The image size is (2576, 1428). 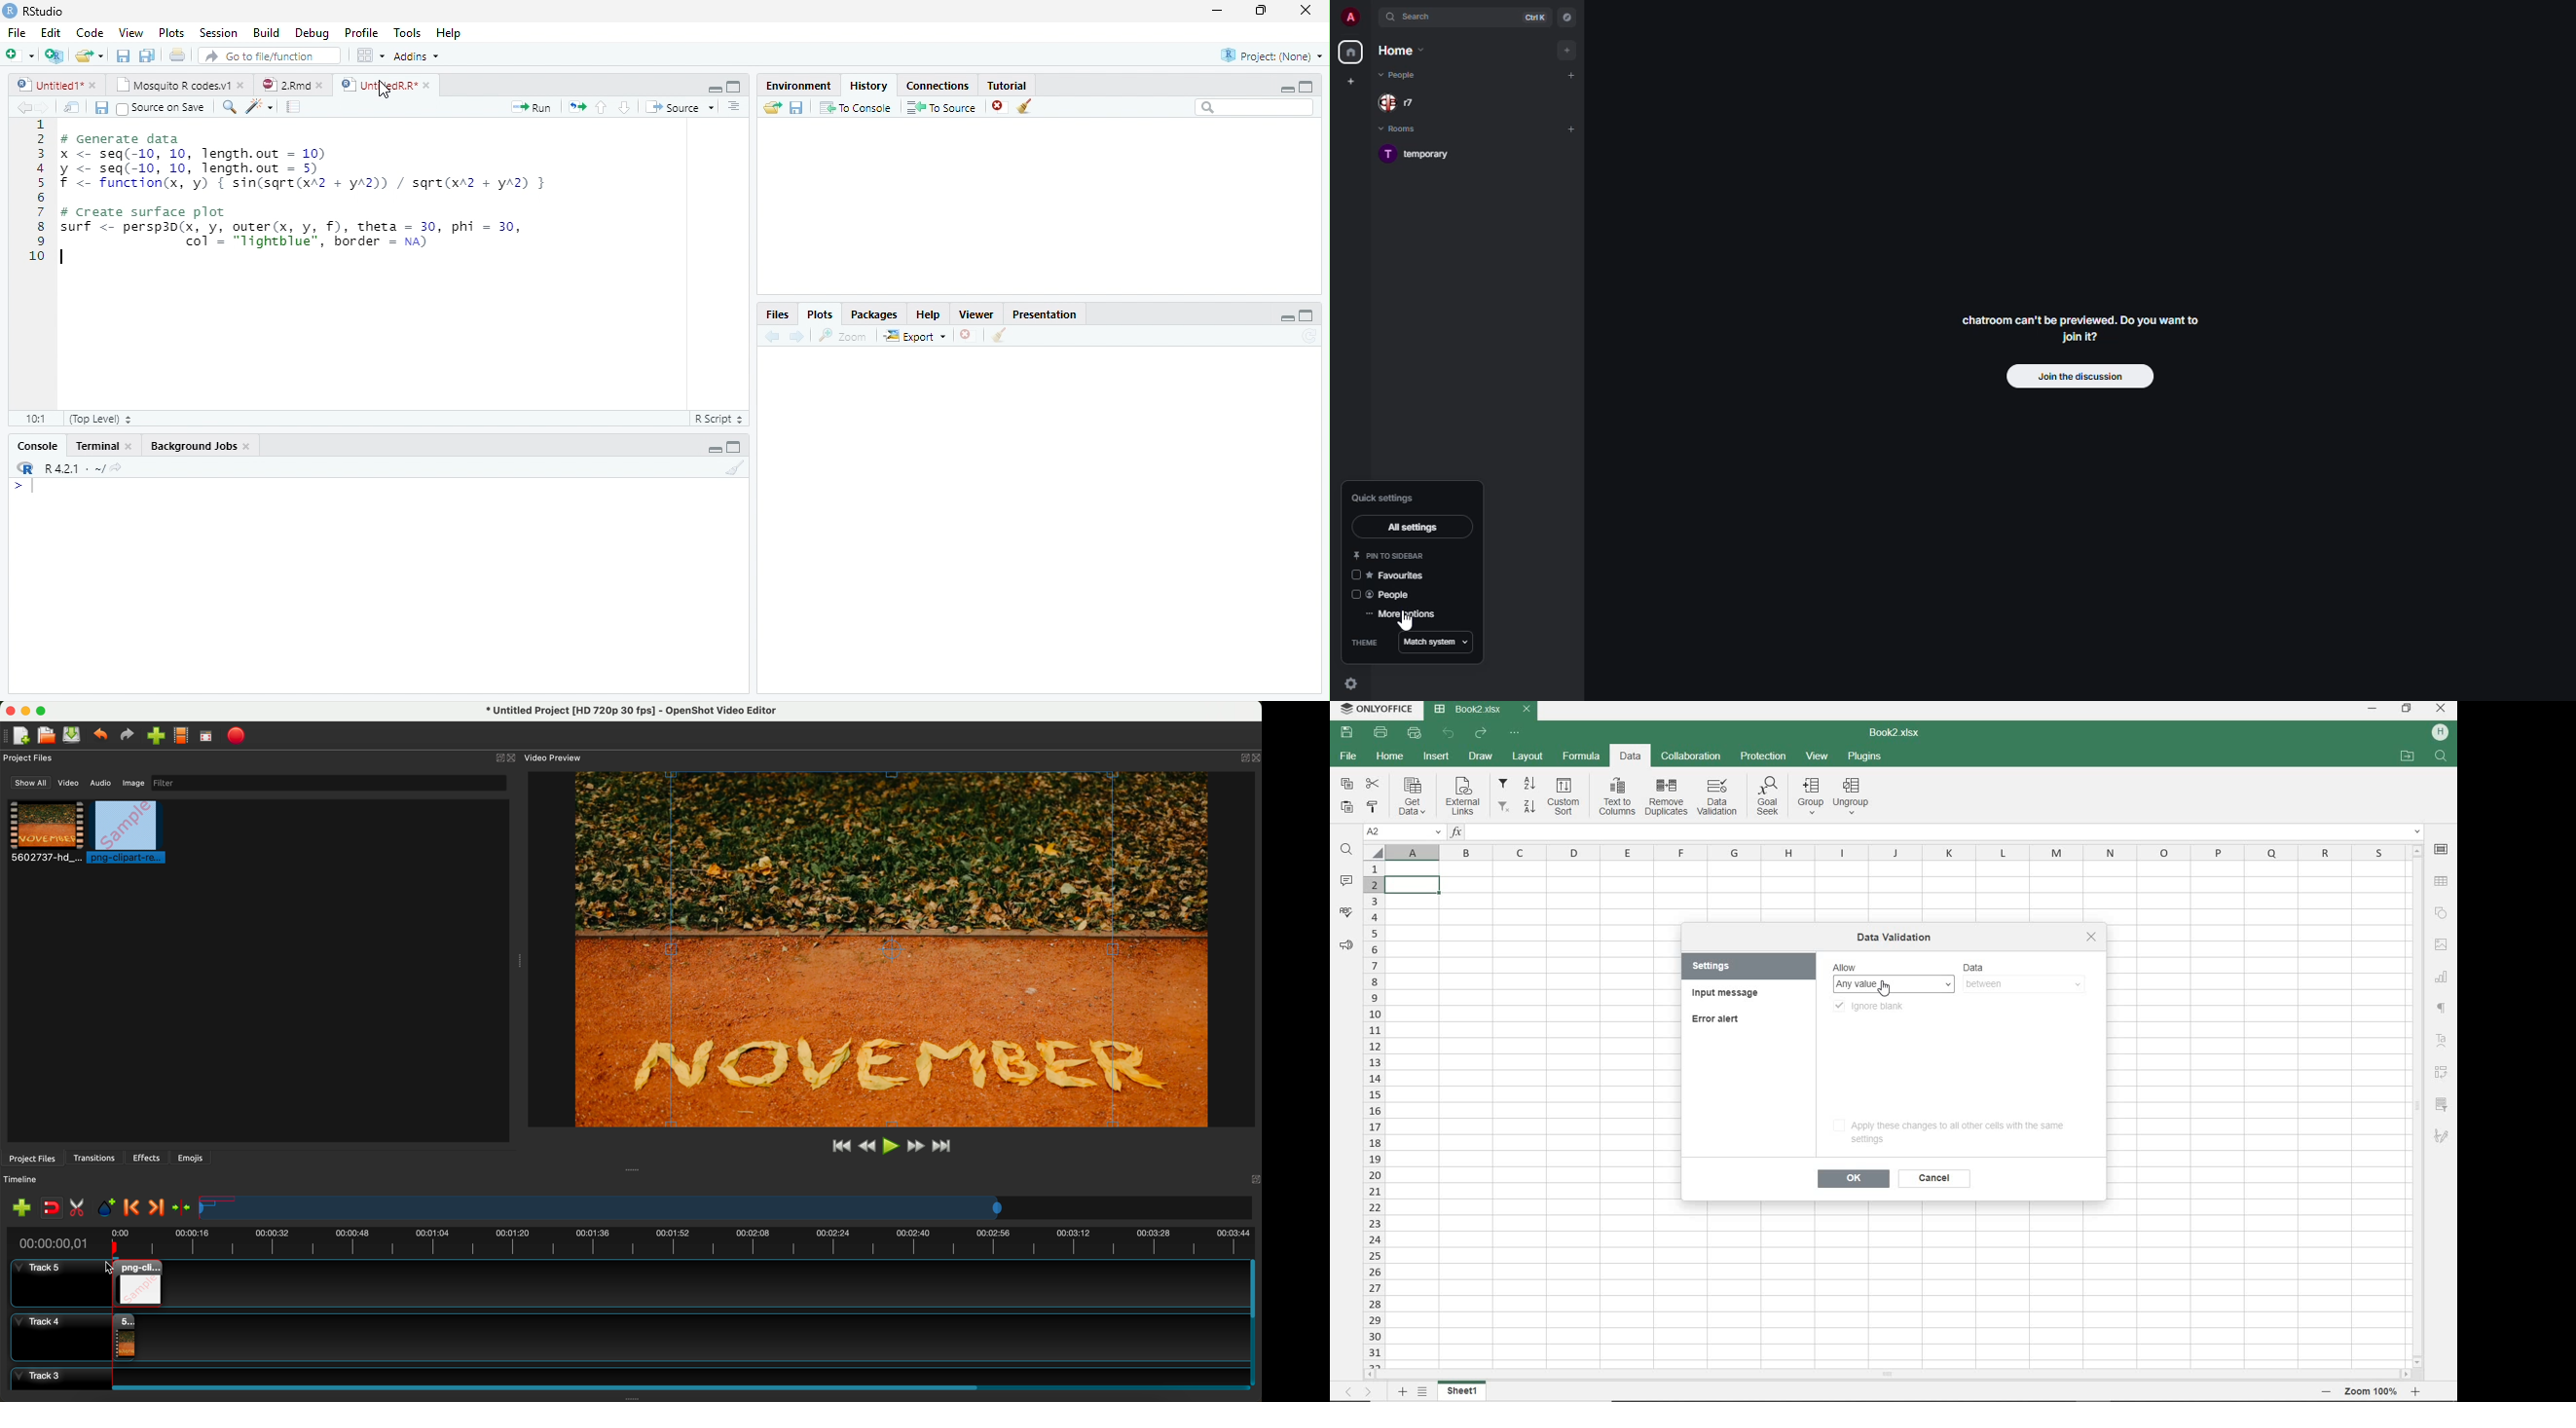 I want to click on Maximize, so click(x=733, y=449).